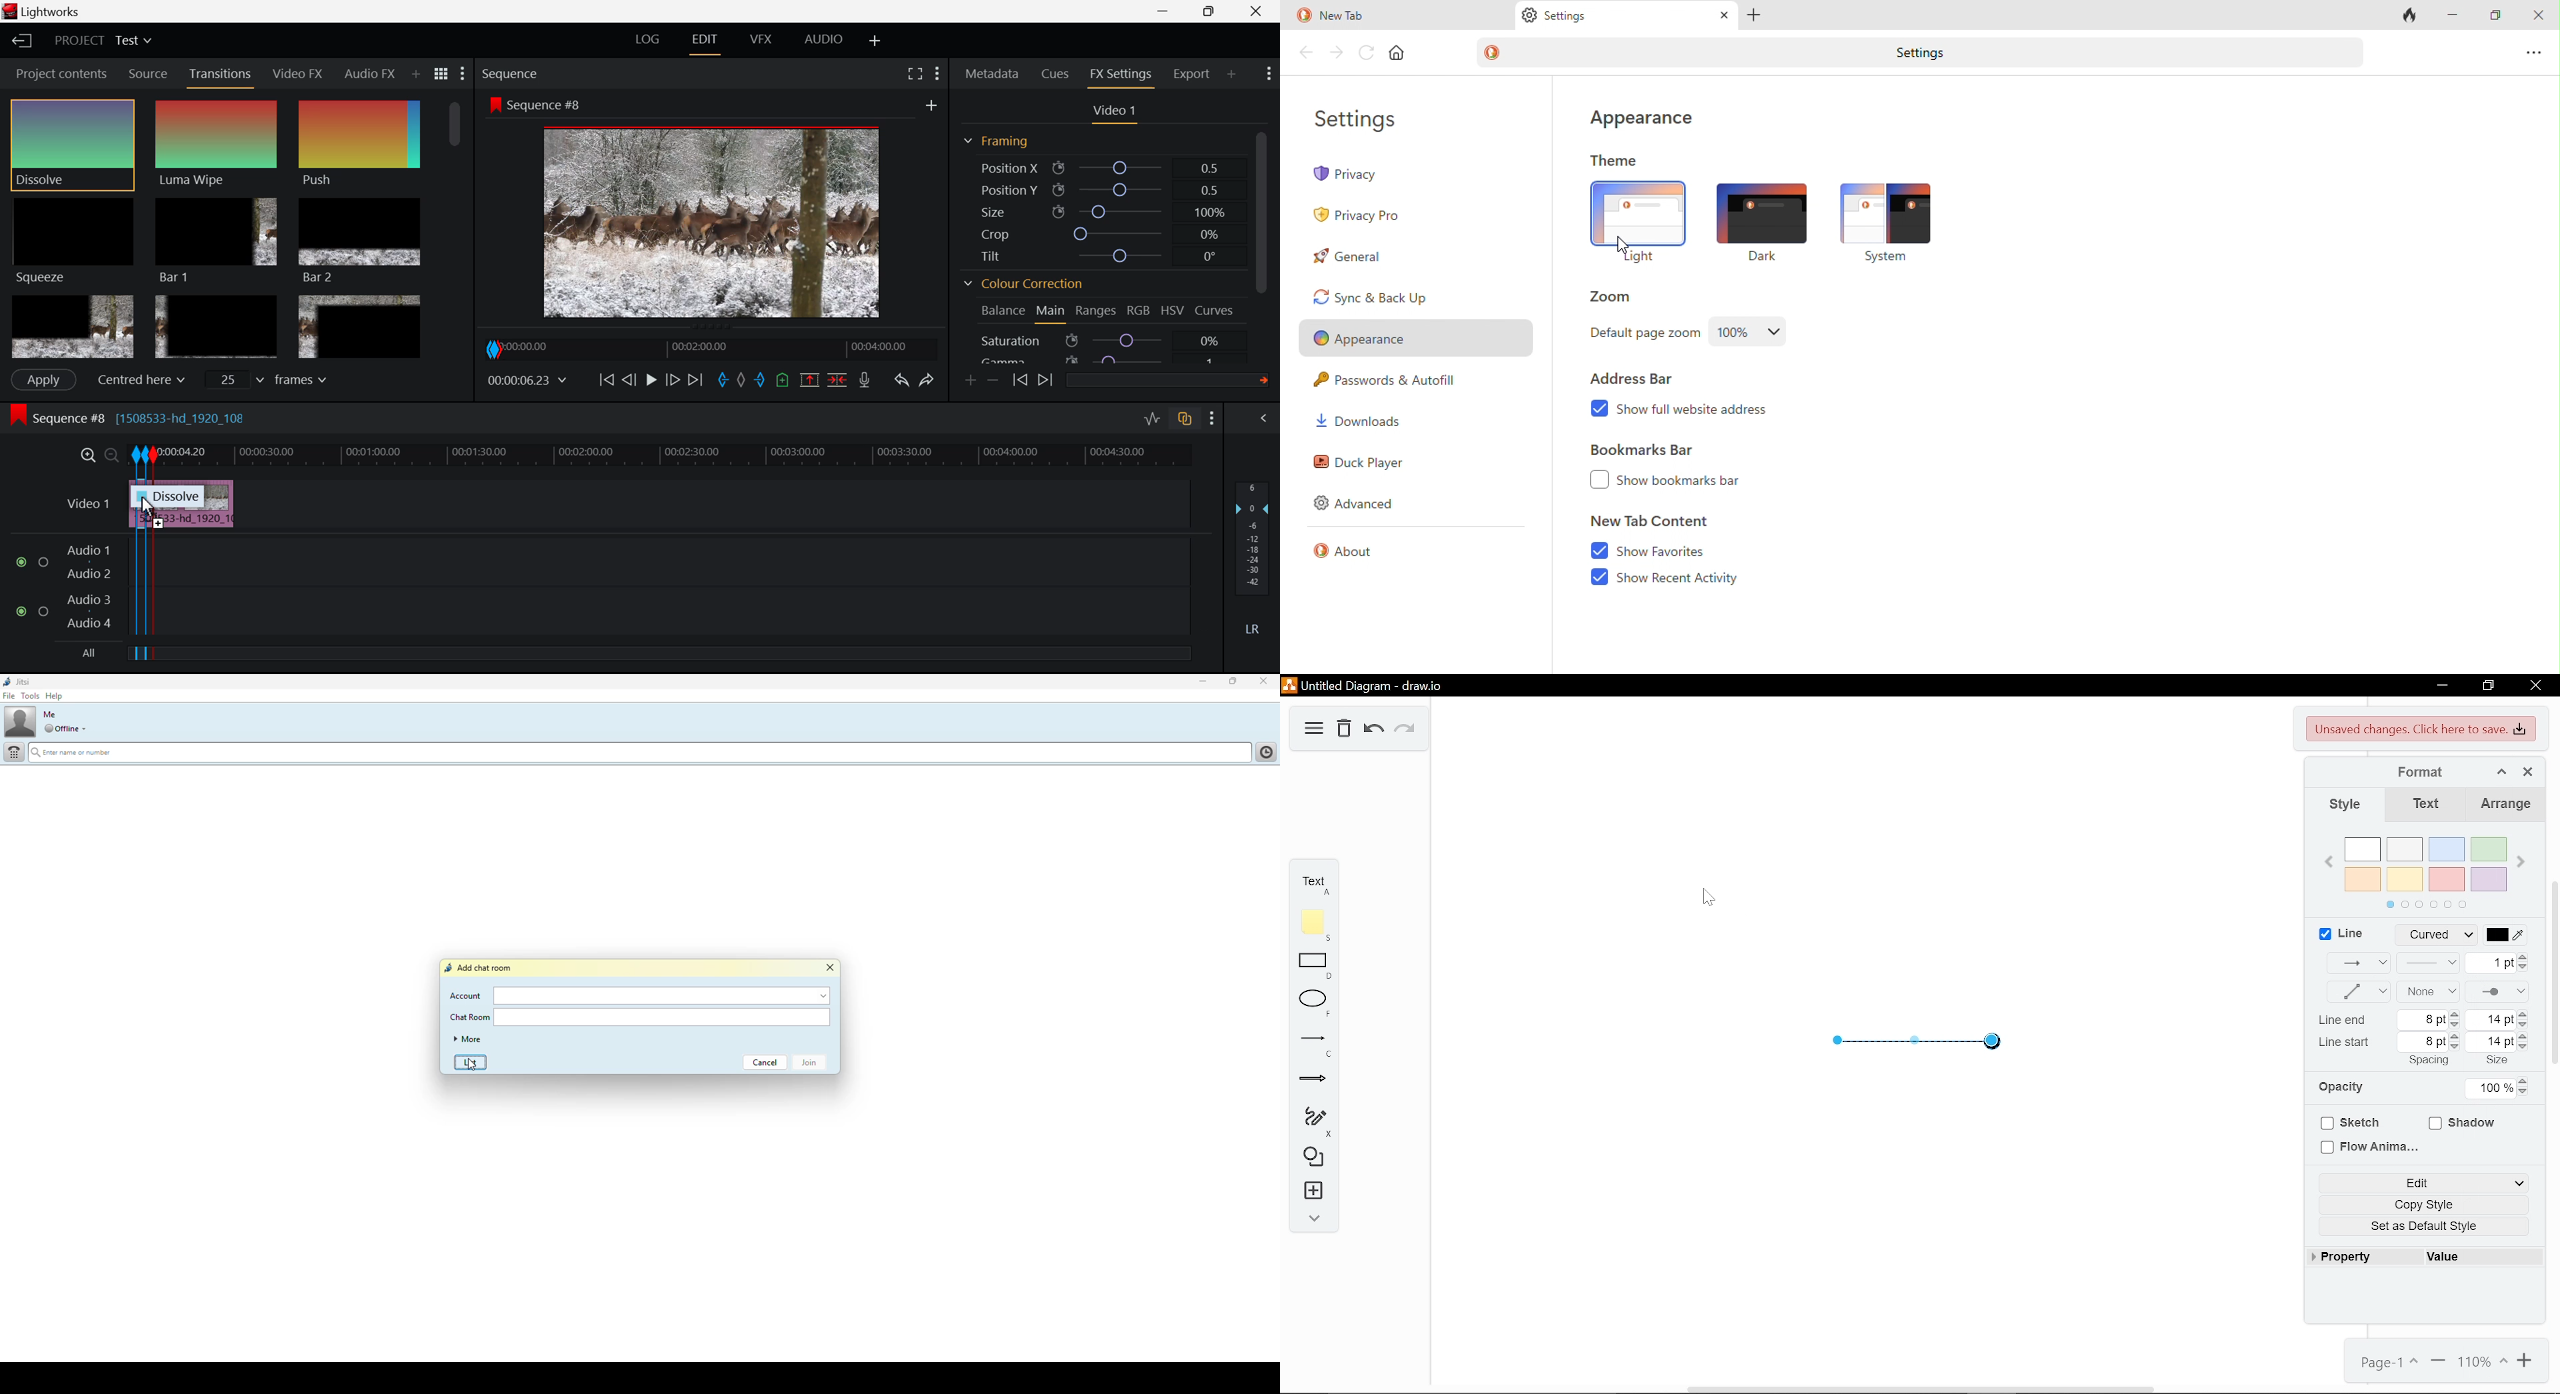 The height and width of the screenshot is (1400, 2576). I want to click on Timeline Zoom Out, so click(112, 457).